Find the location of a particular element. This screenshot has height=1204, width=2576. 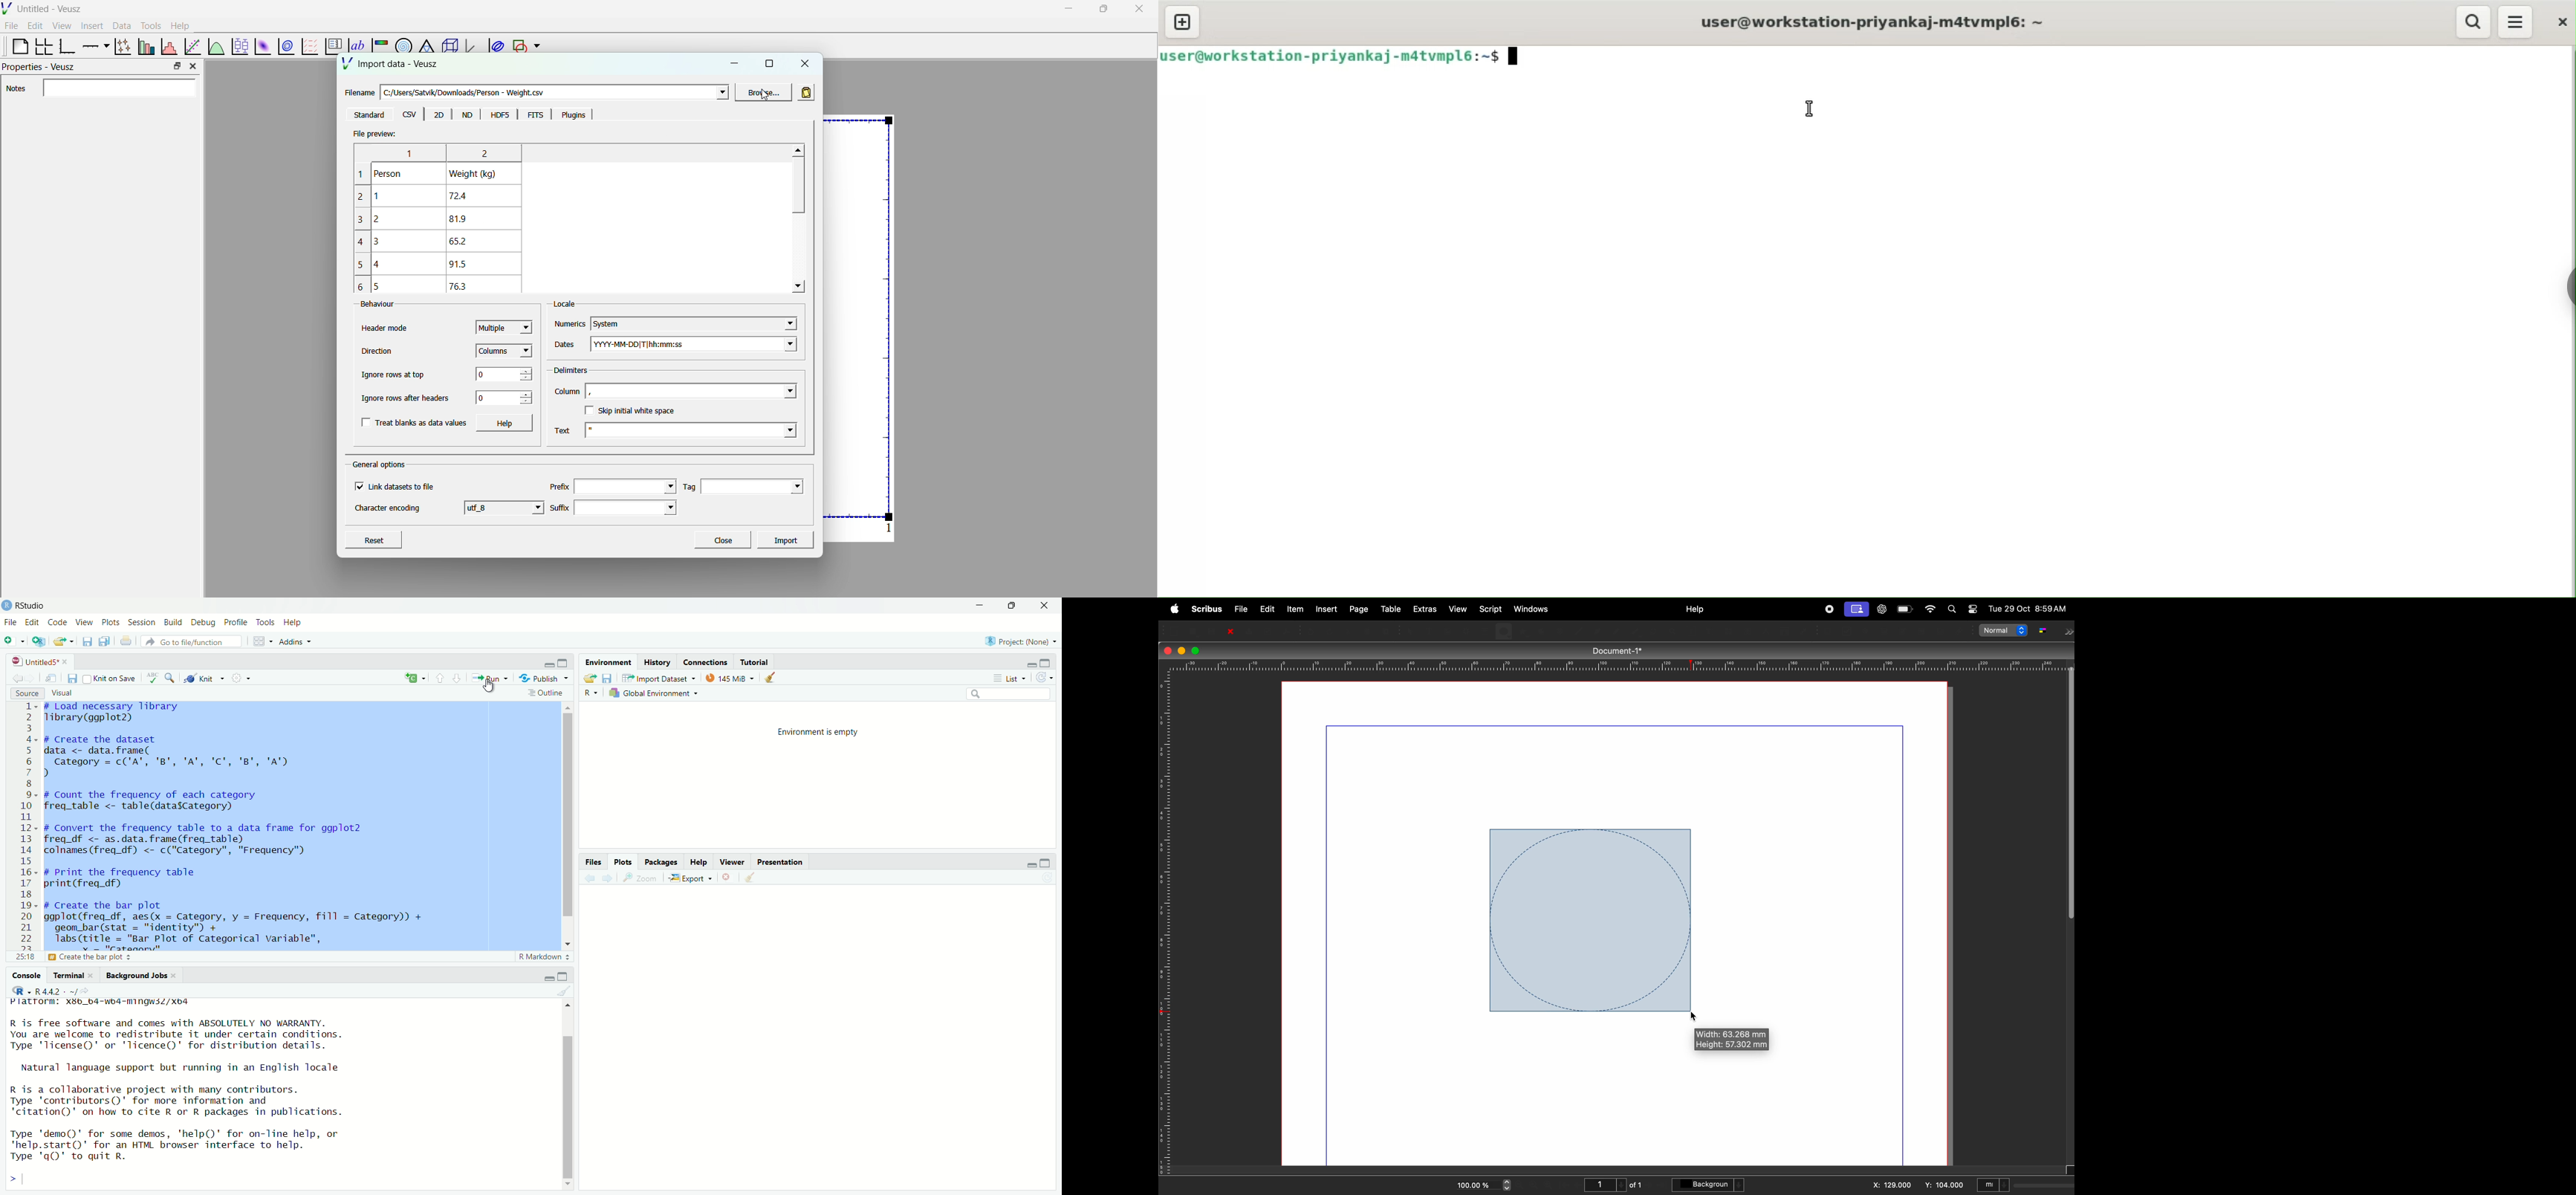

tutorial is located at coordinates (755, 662).